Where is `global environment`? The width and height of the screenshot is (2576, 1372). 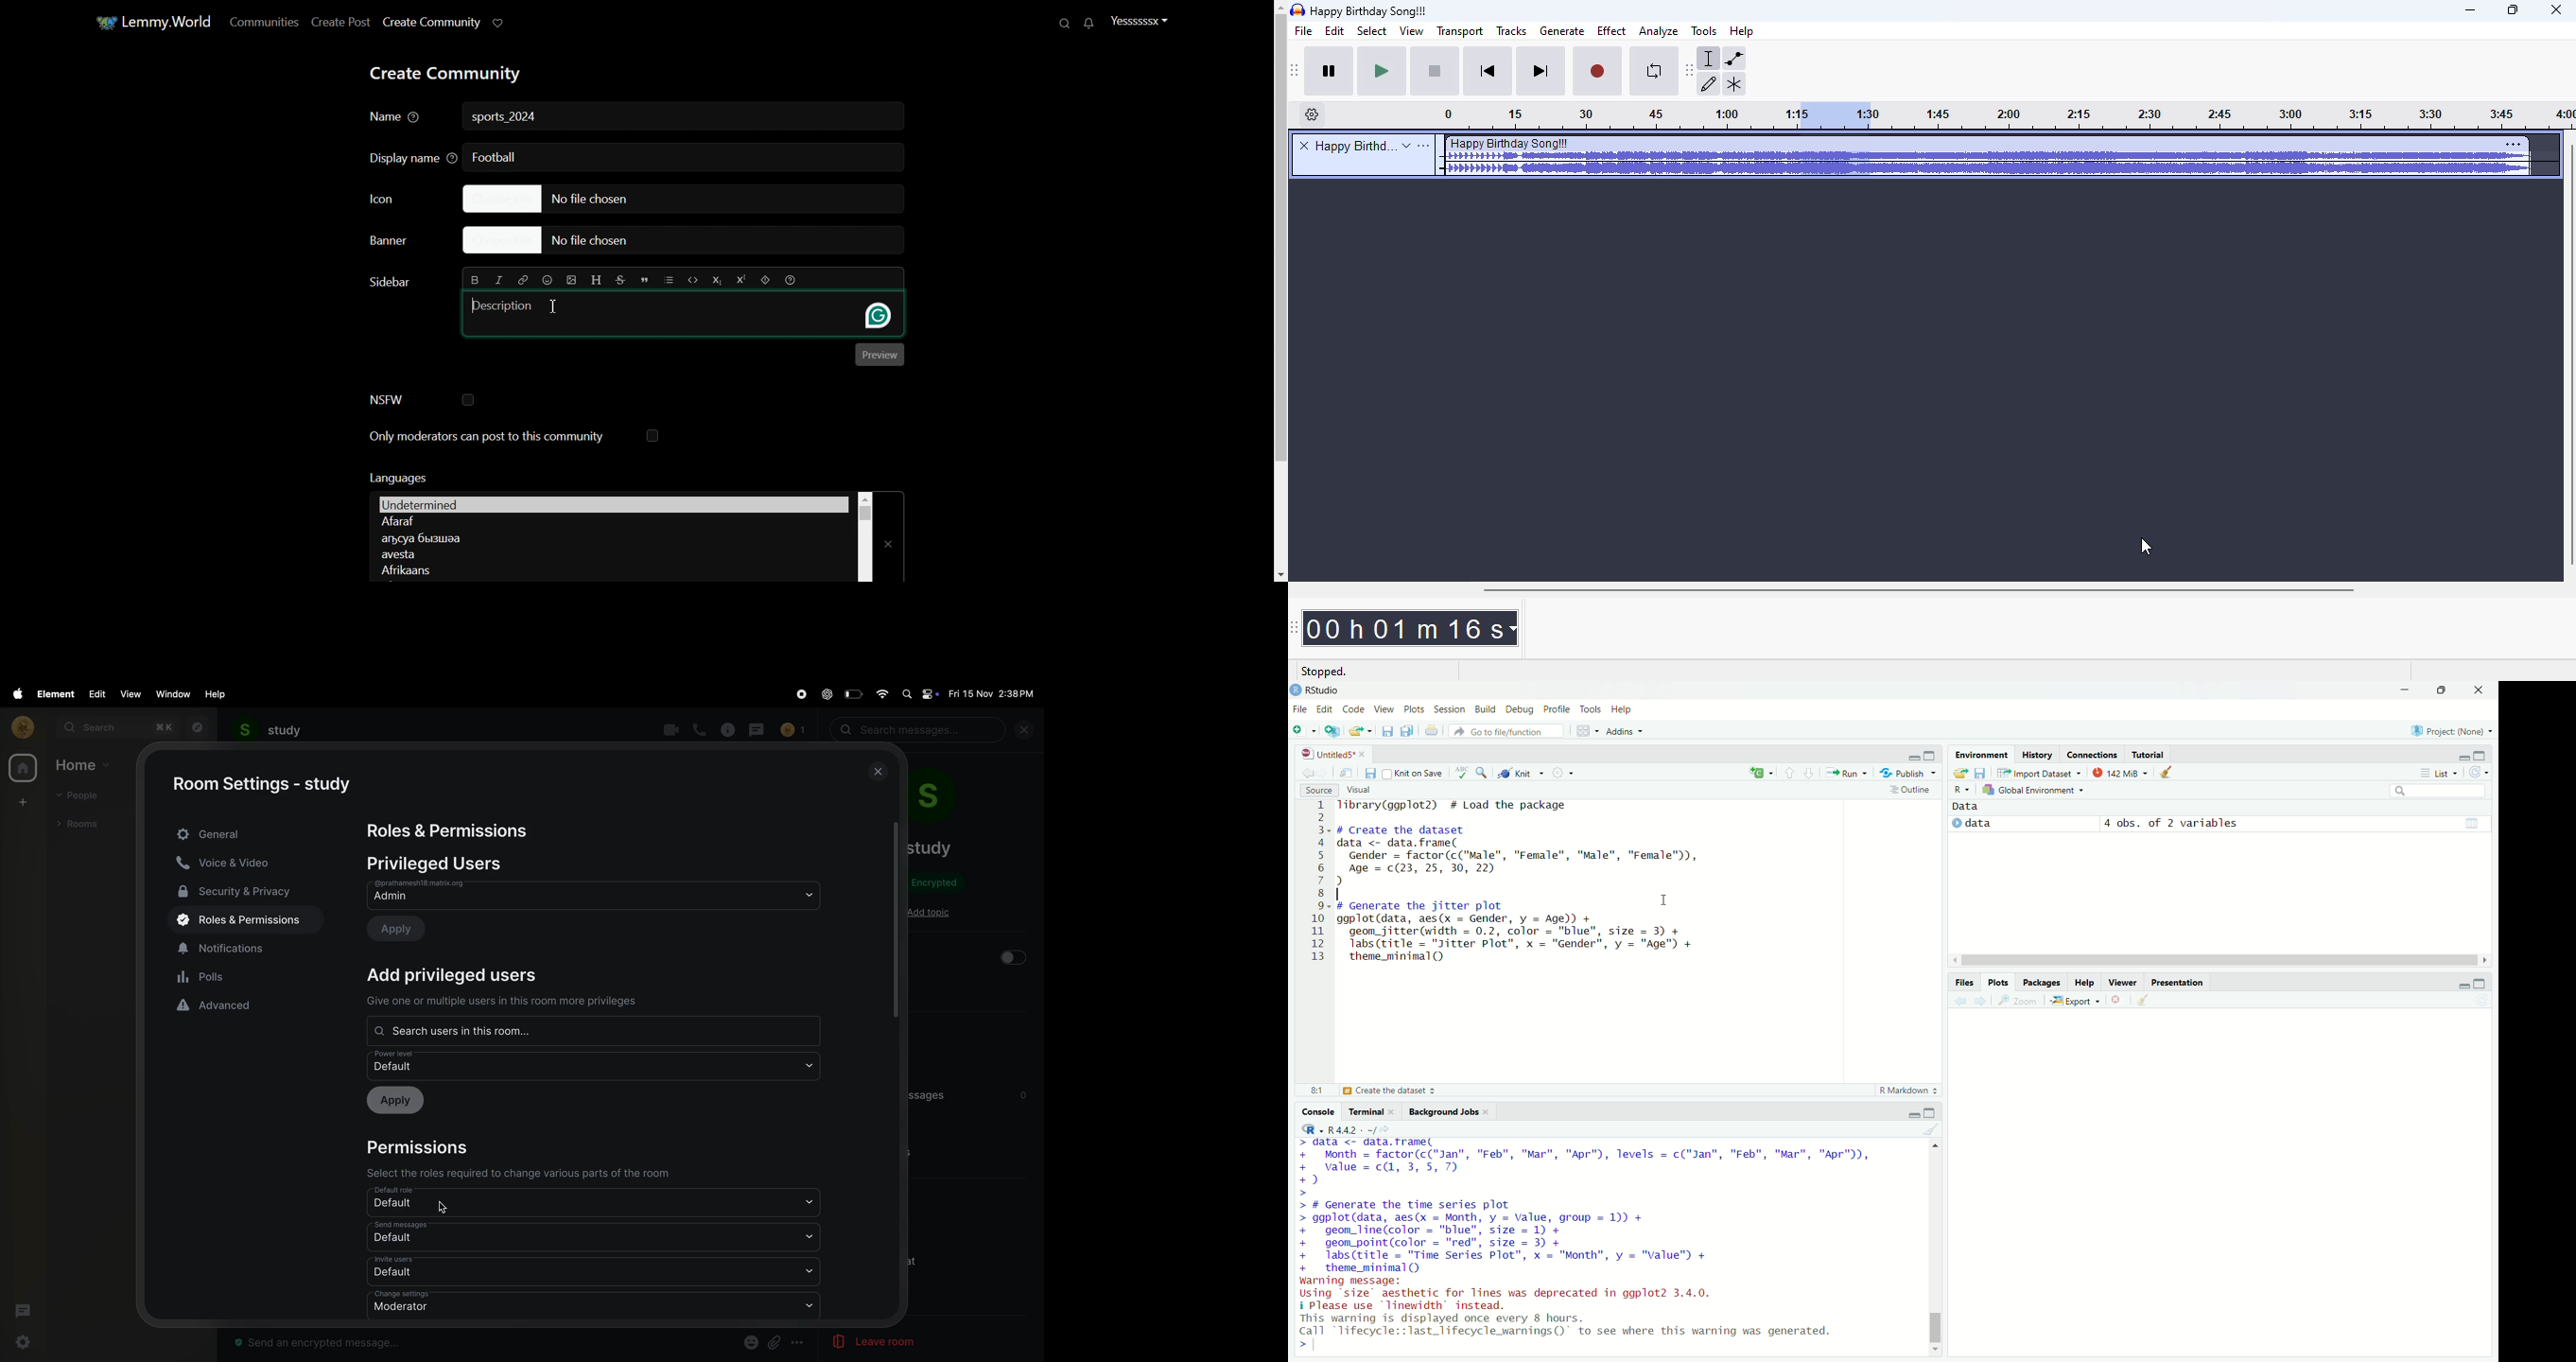 global environment is located at coordinates (2036, 791).